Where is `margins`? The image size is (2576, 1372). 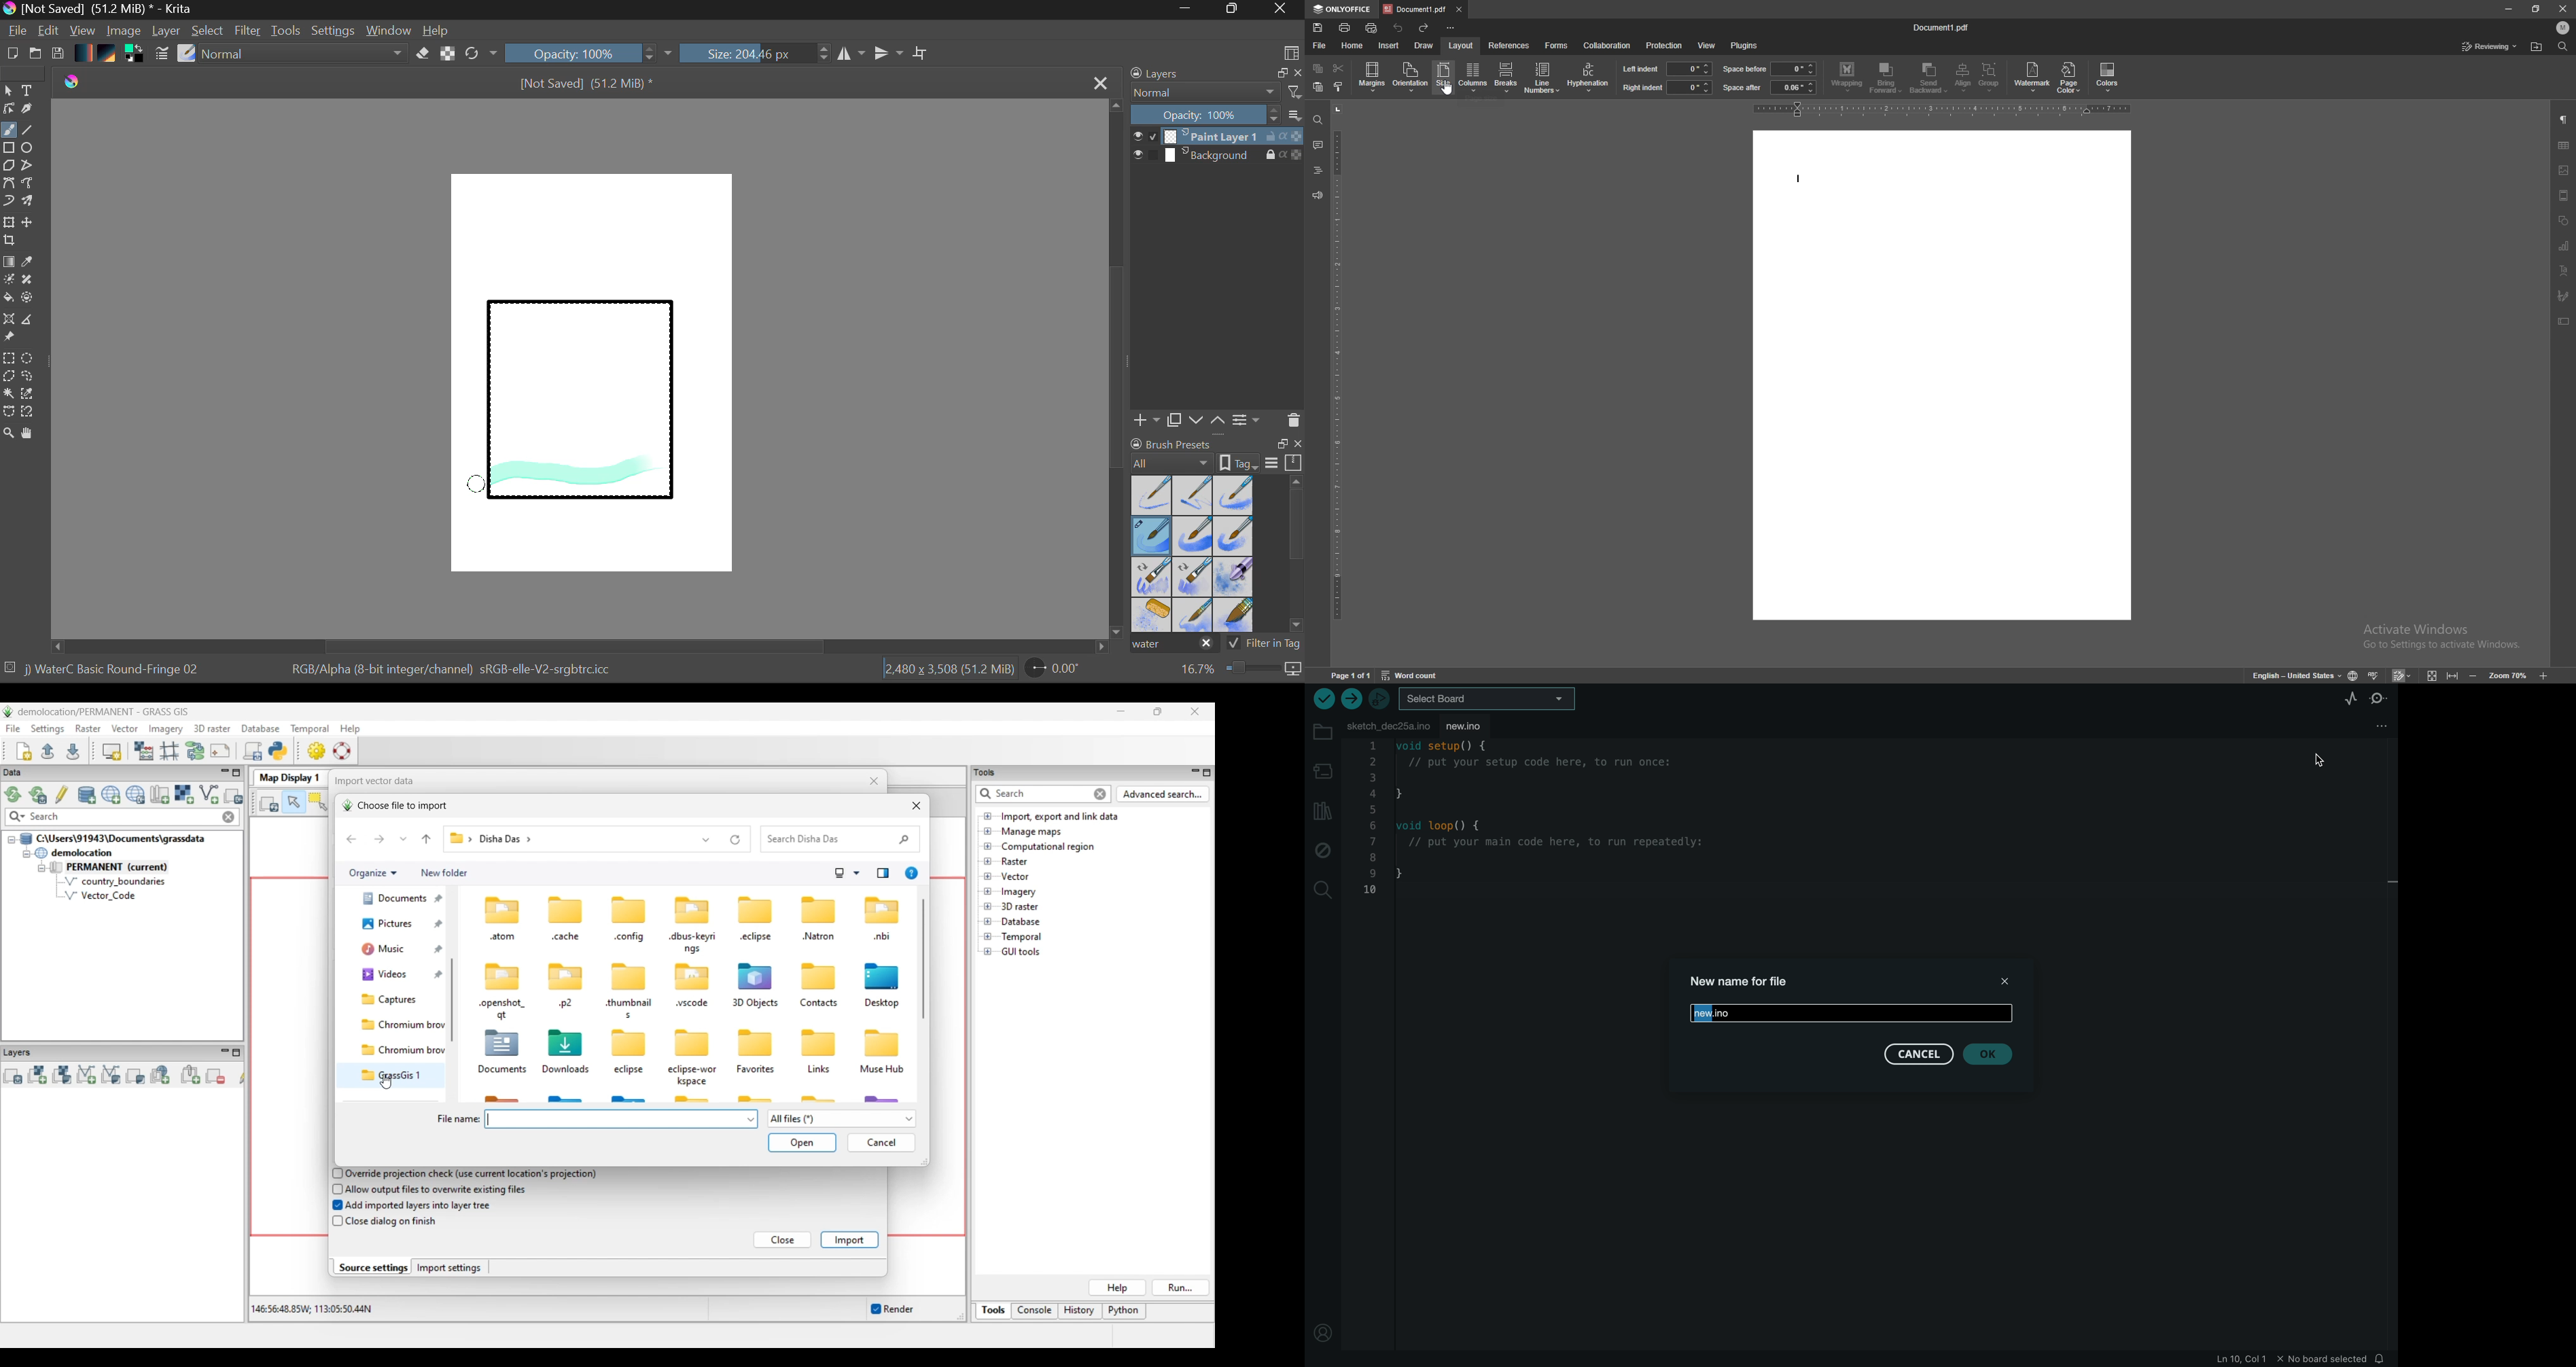 margins is located at coordinates (1373, 76).